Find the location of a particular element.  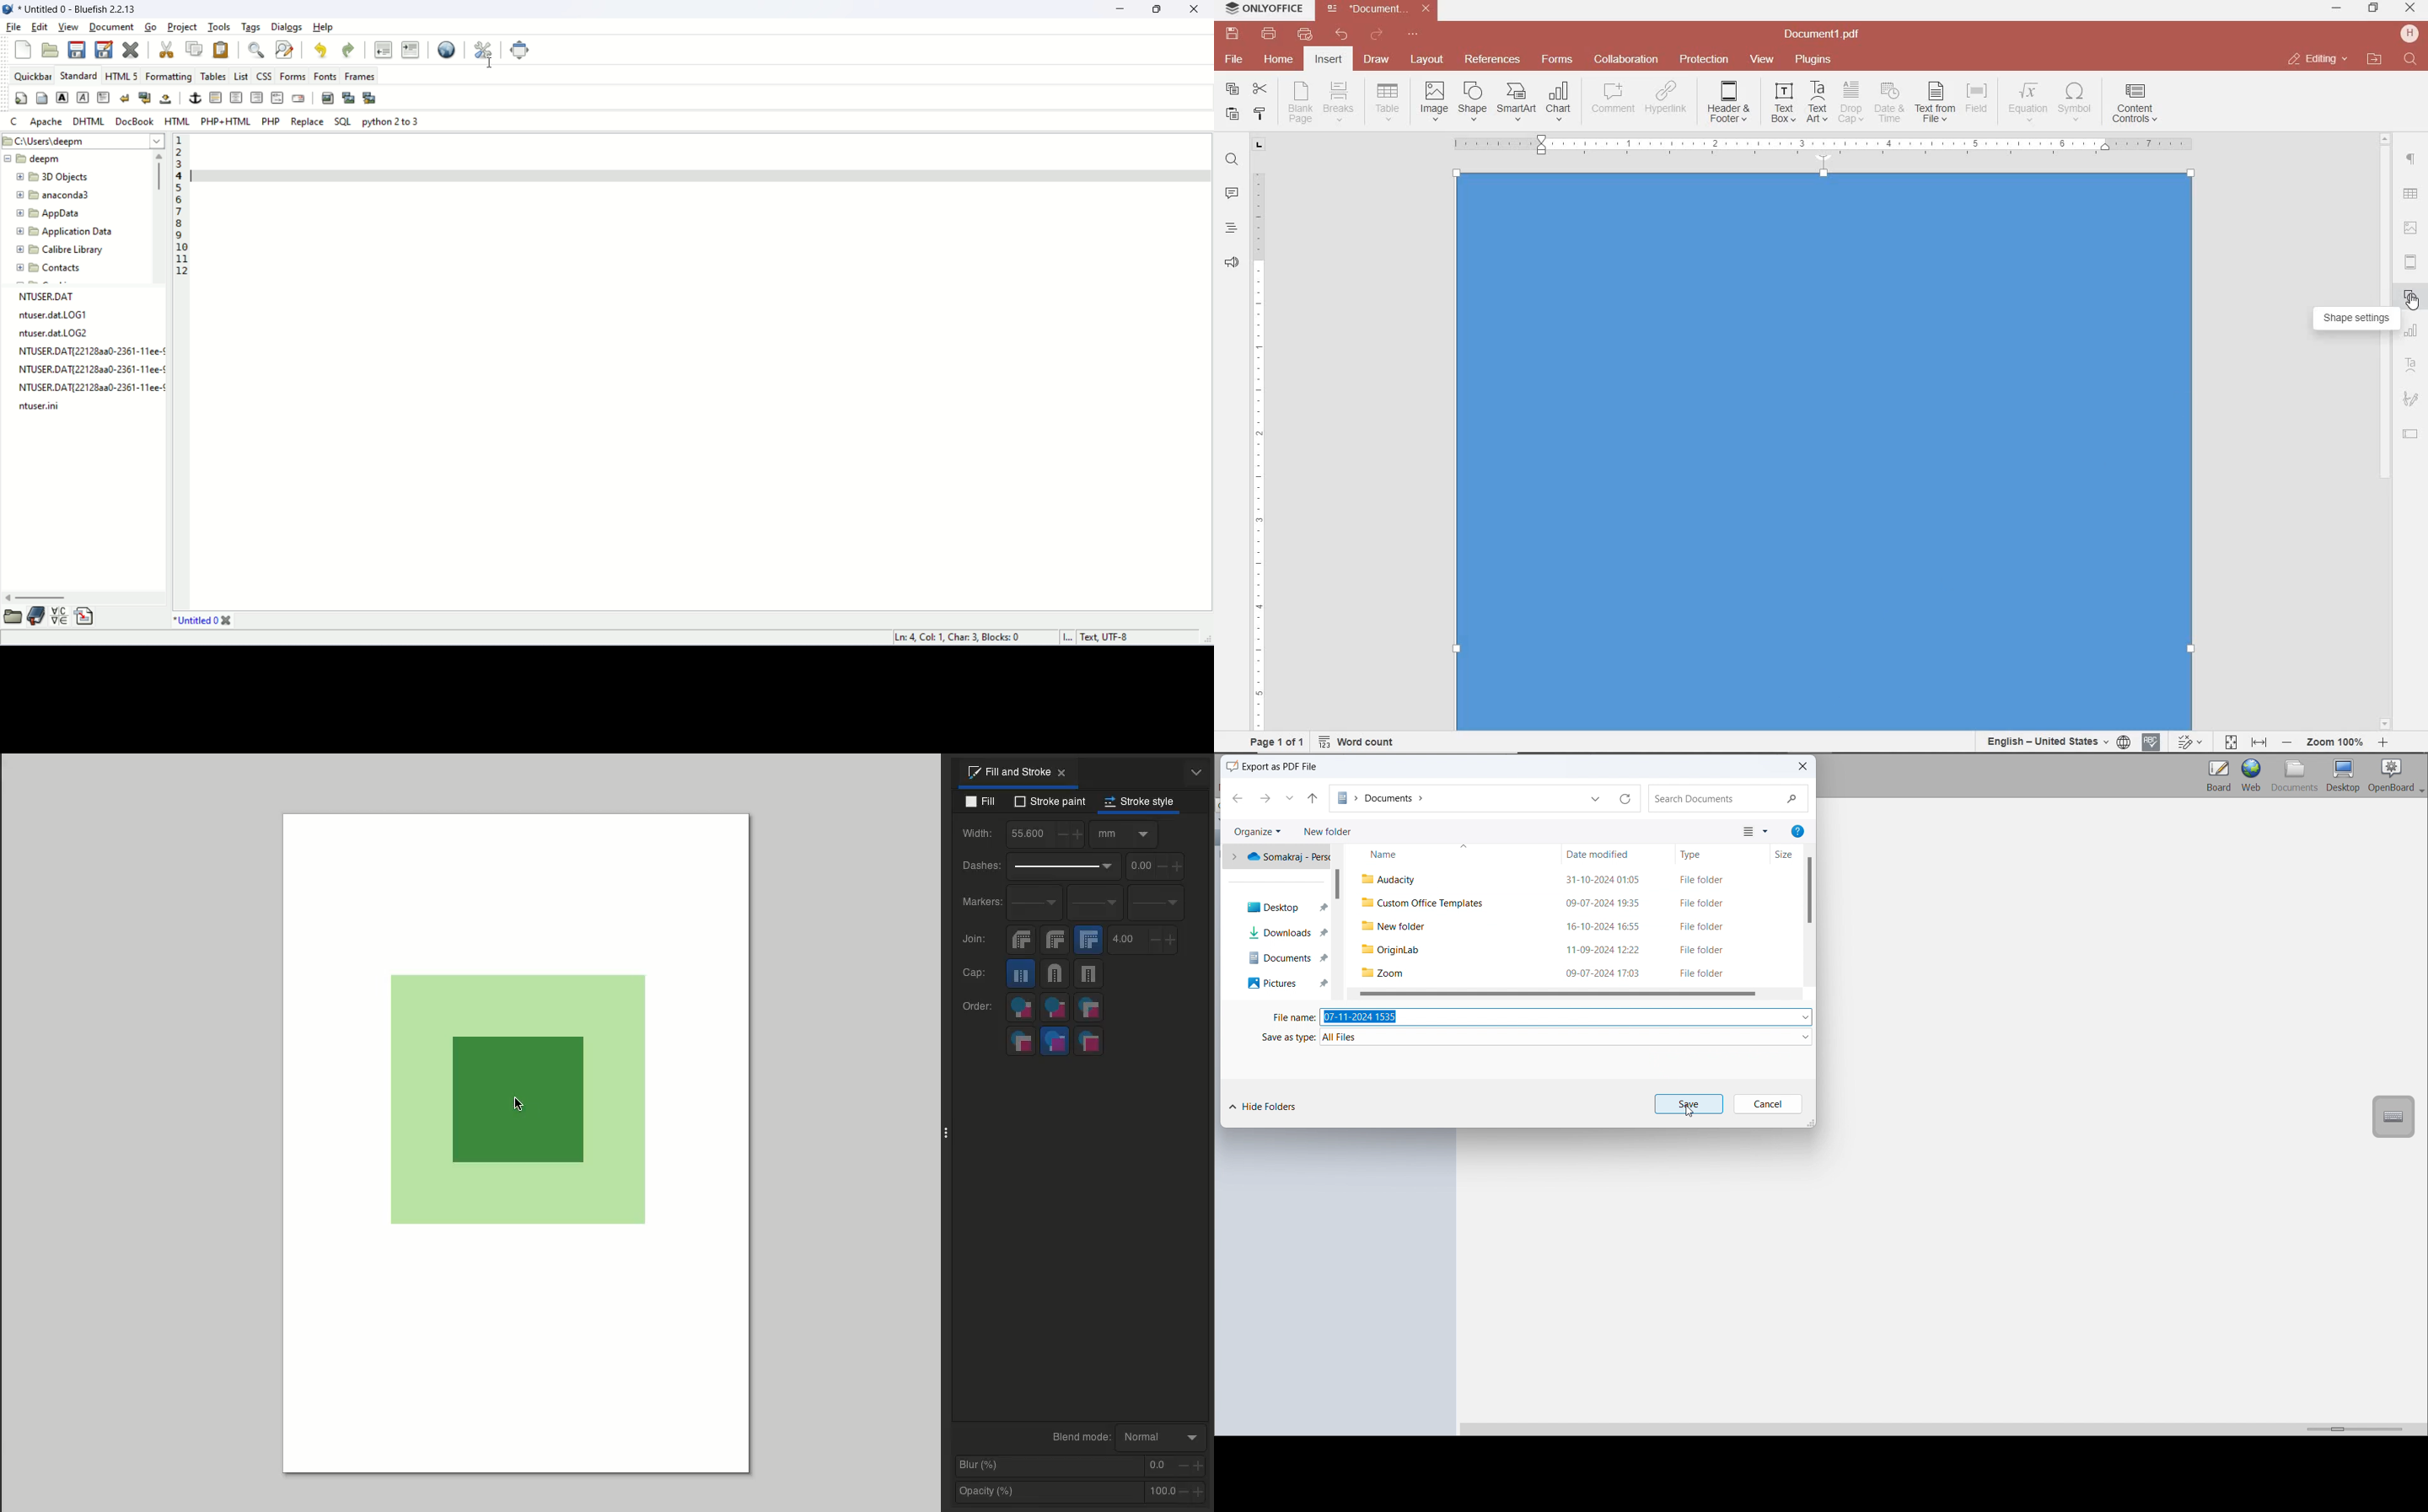

save current file is located at coordinates (77, 49).